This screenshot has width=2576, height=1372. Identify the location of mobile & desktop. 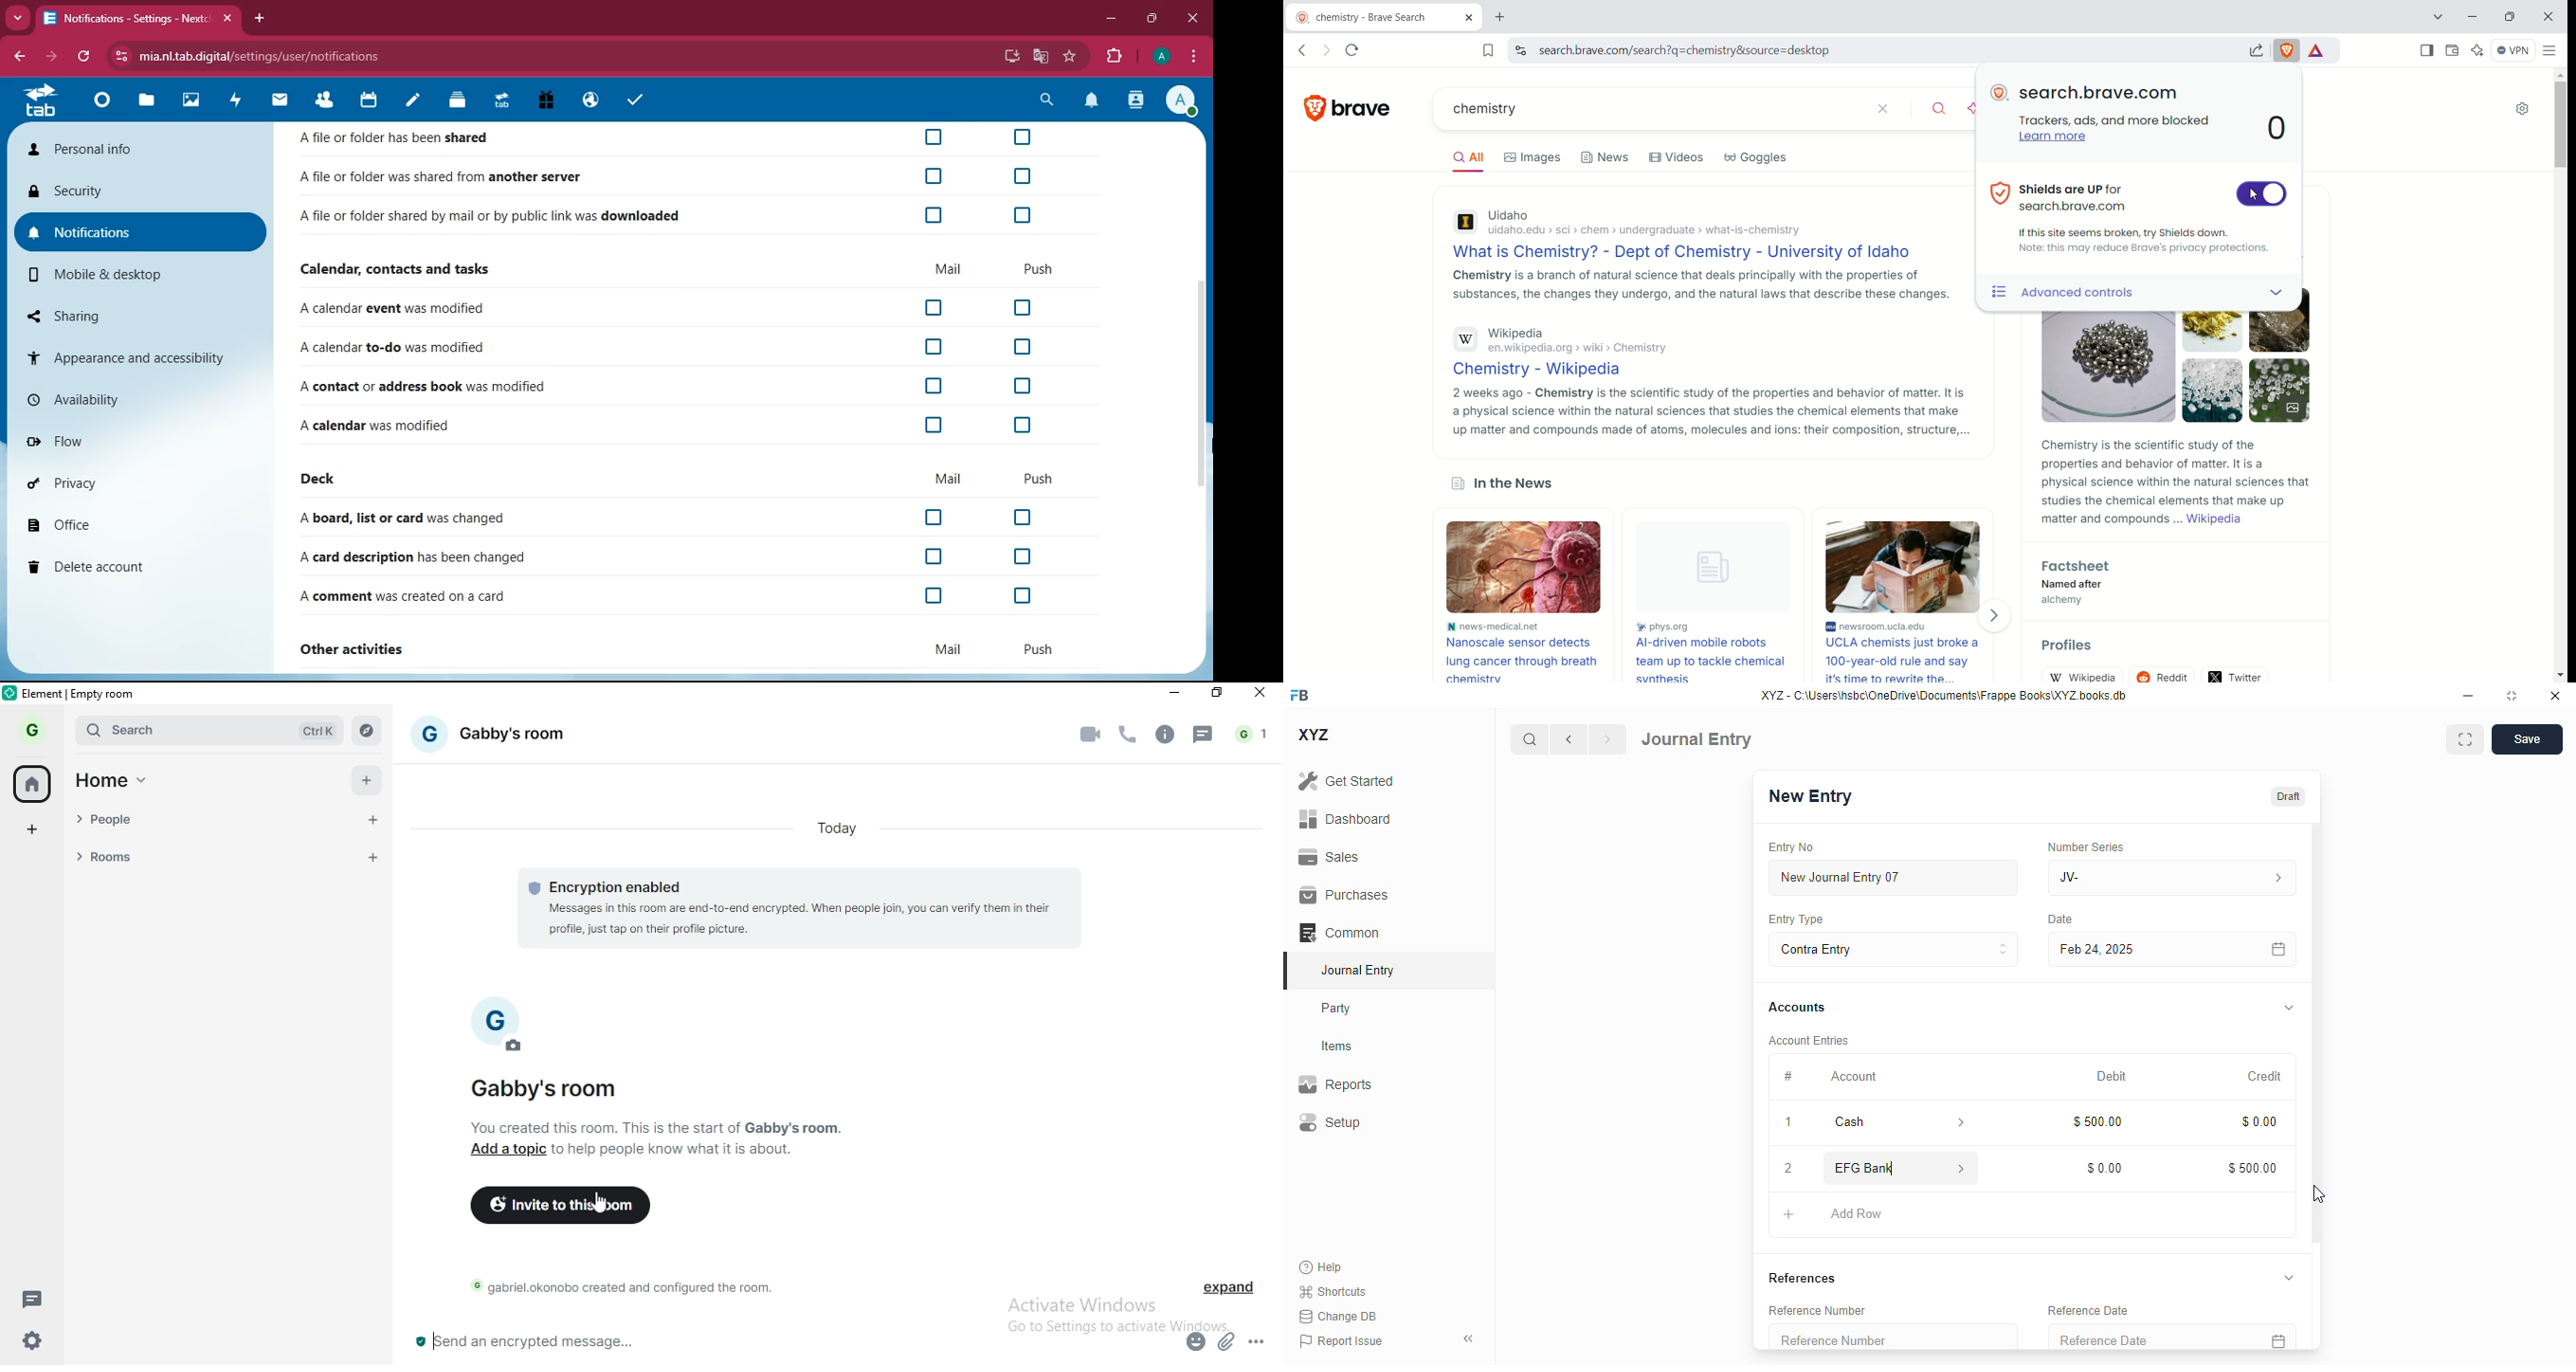
(142, 275).